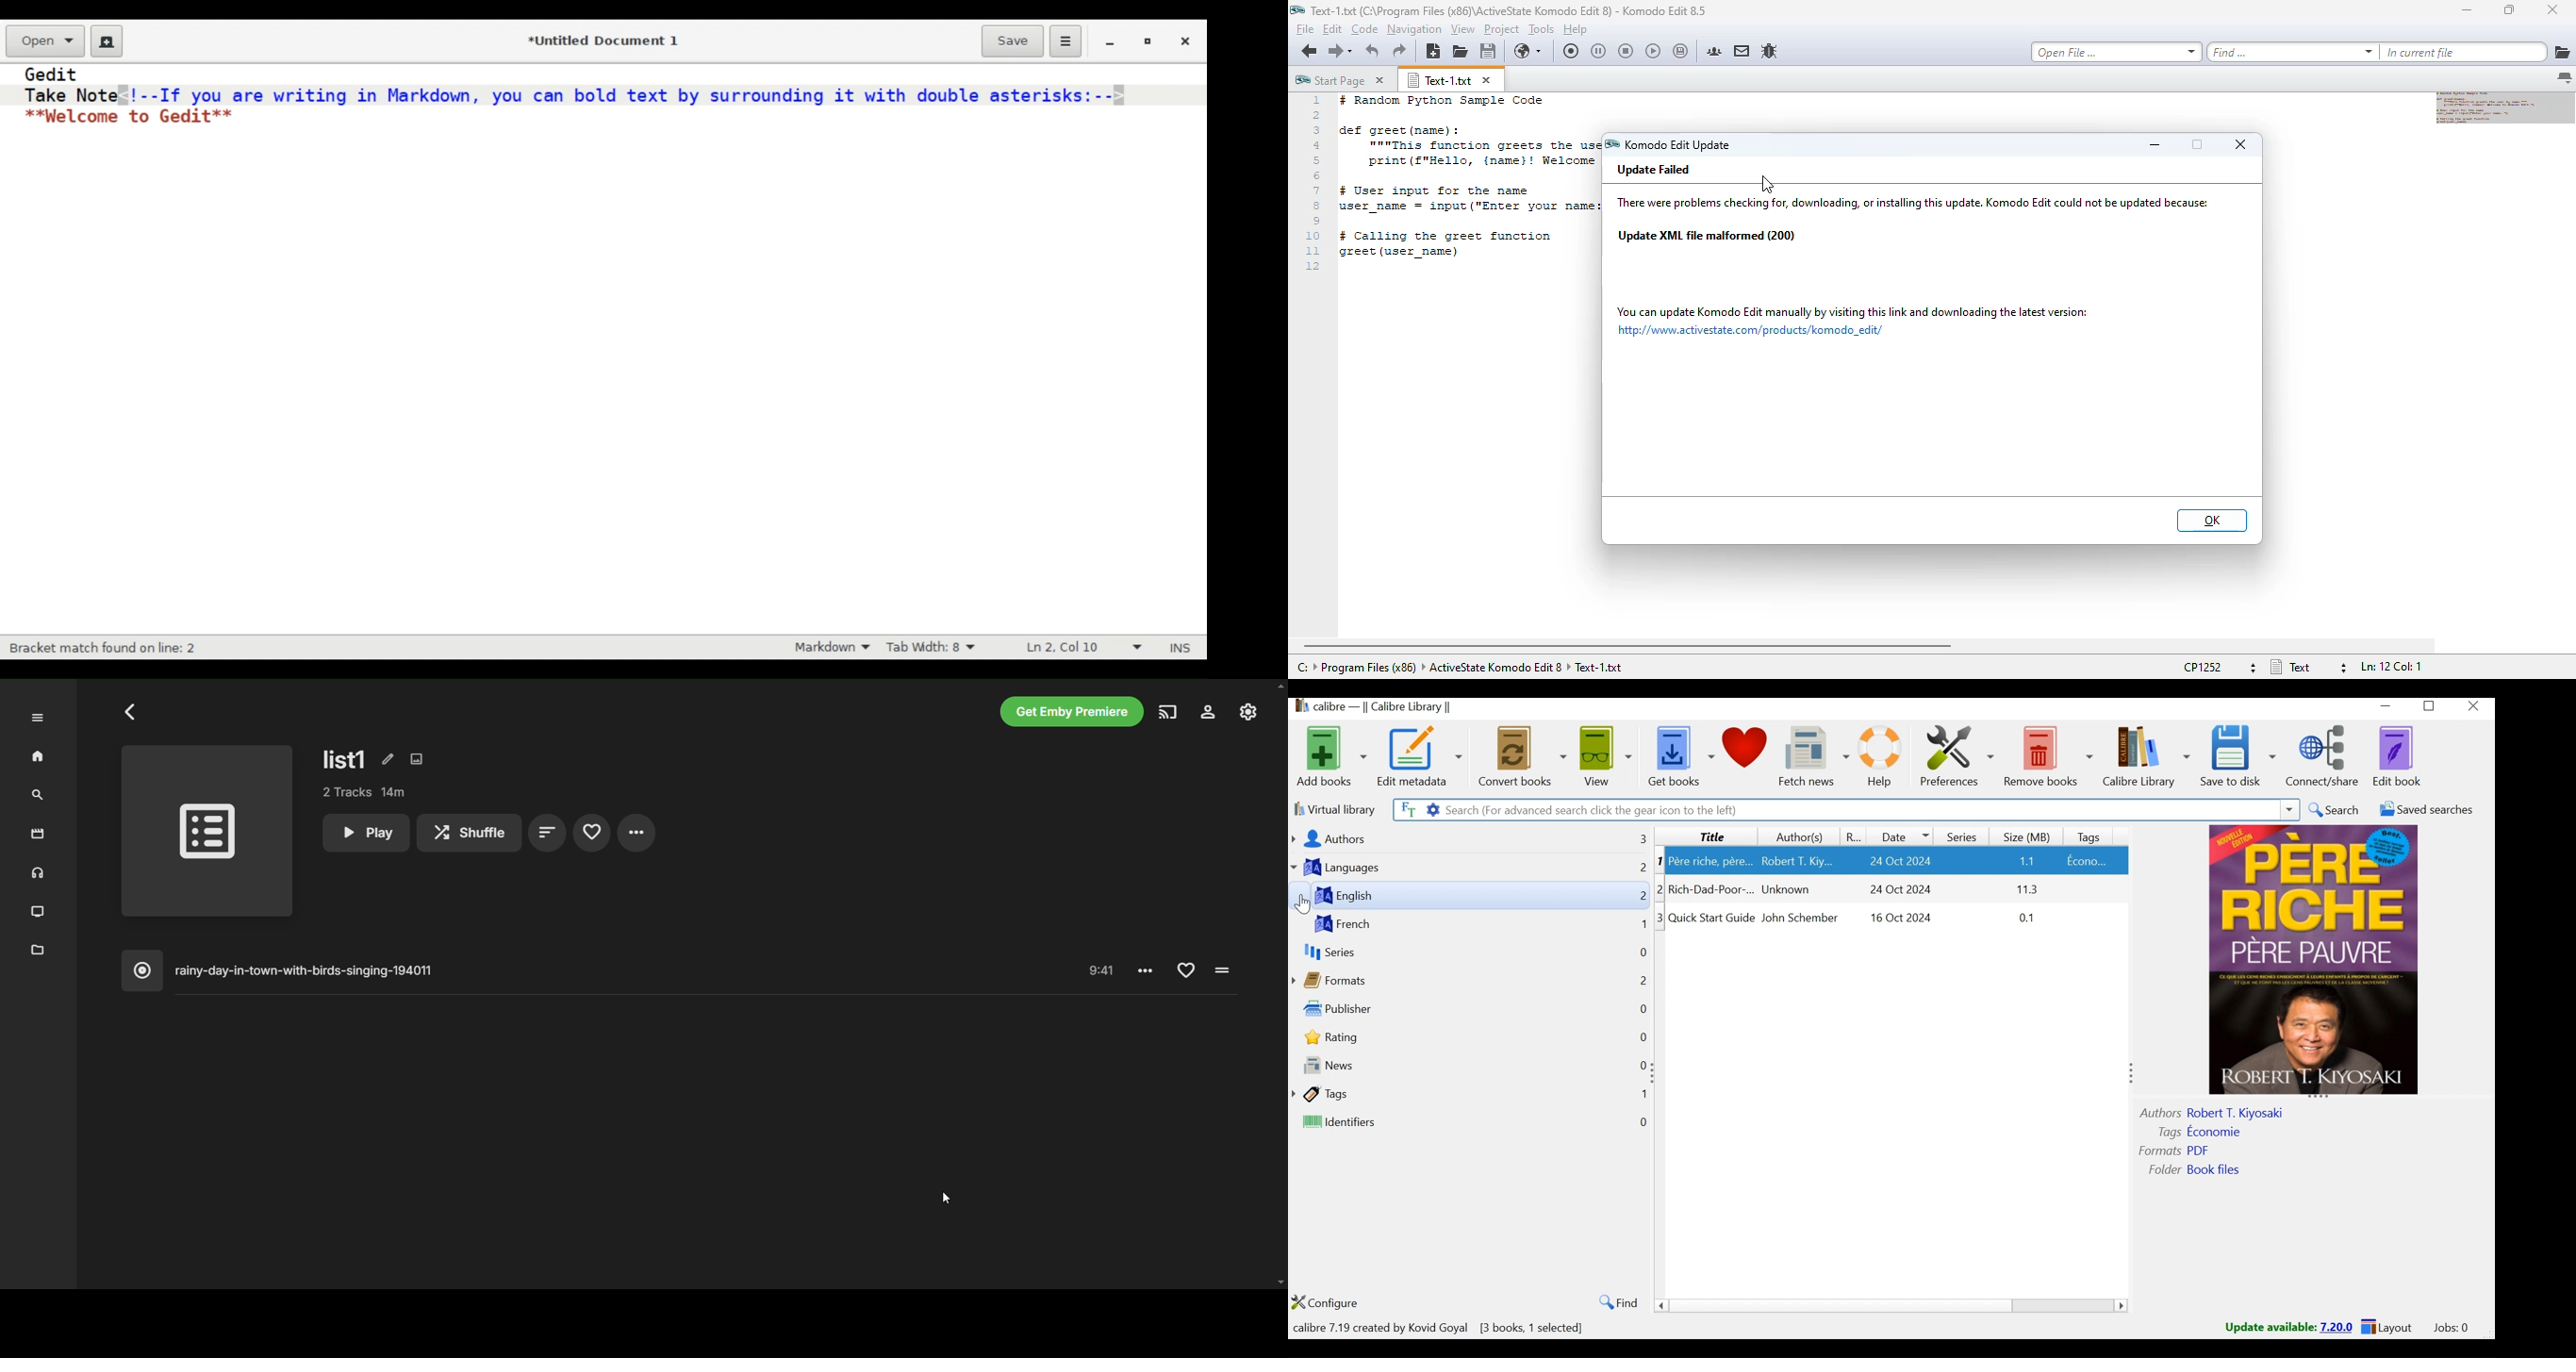 This screenshot has height=1372, width=2576. What do you see at coordinates (2319, 963) in the screenshot?
I see `$5)
Sa
PERE PAUVRE
ROBERT Ny KIYOSAKI` at bounding box center [2319, 963].